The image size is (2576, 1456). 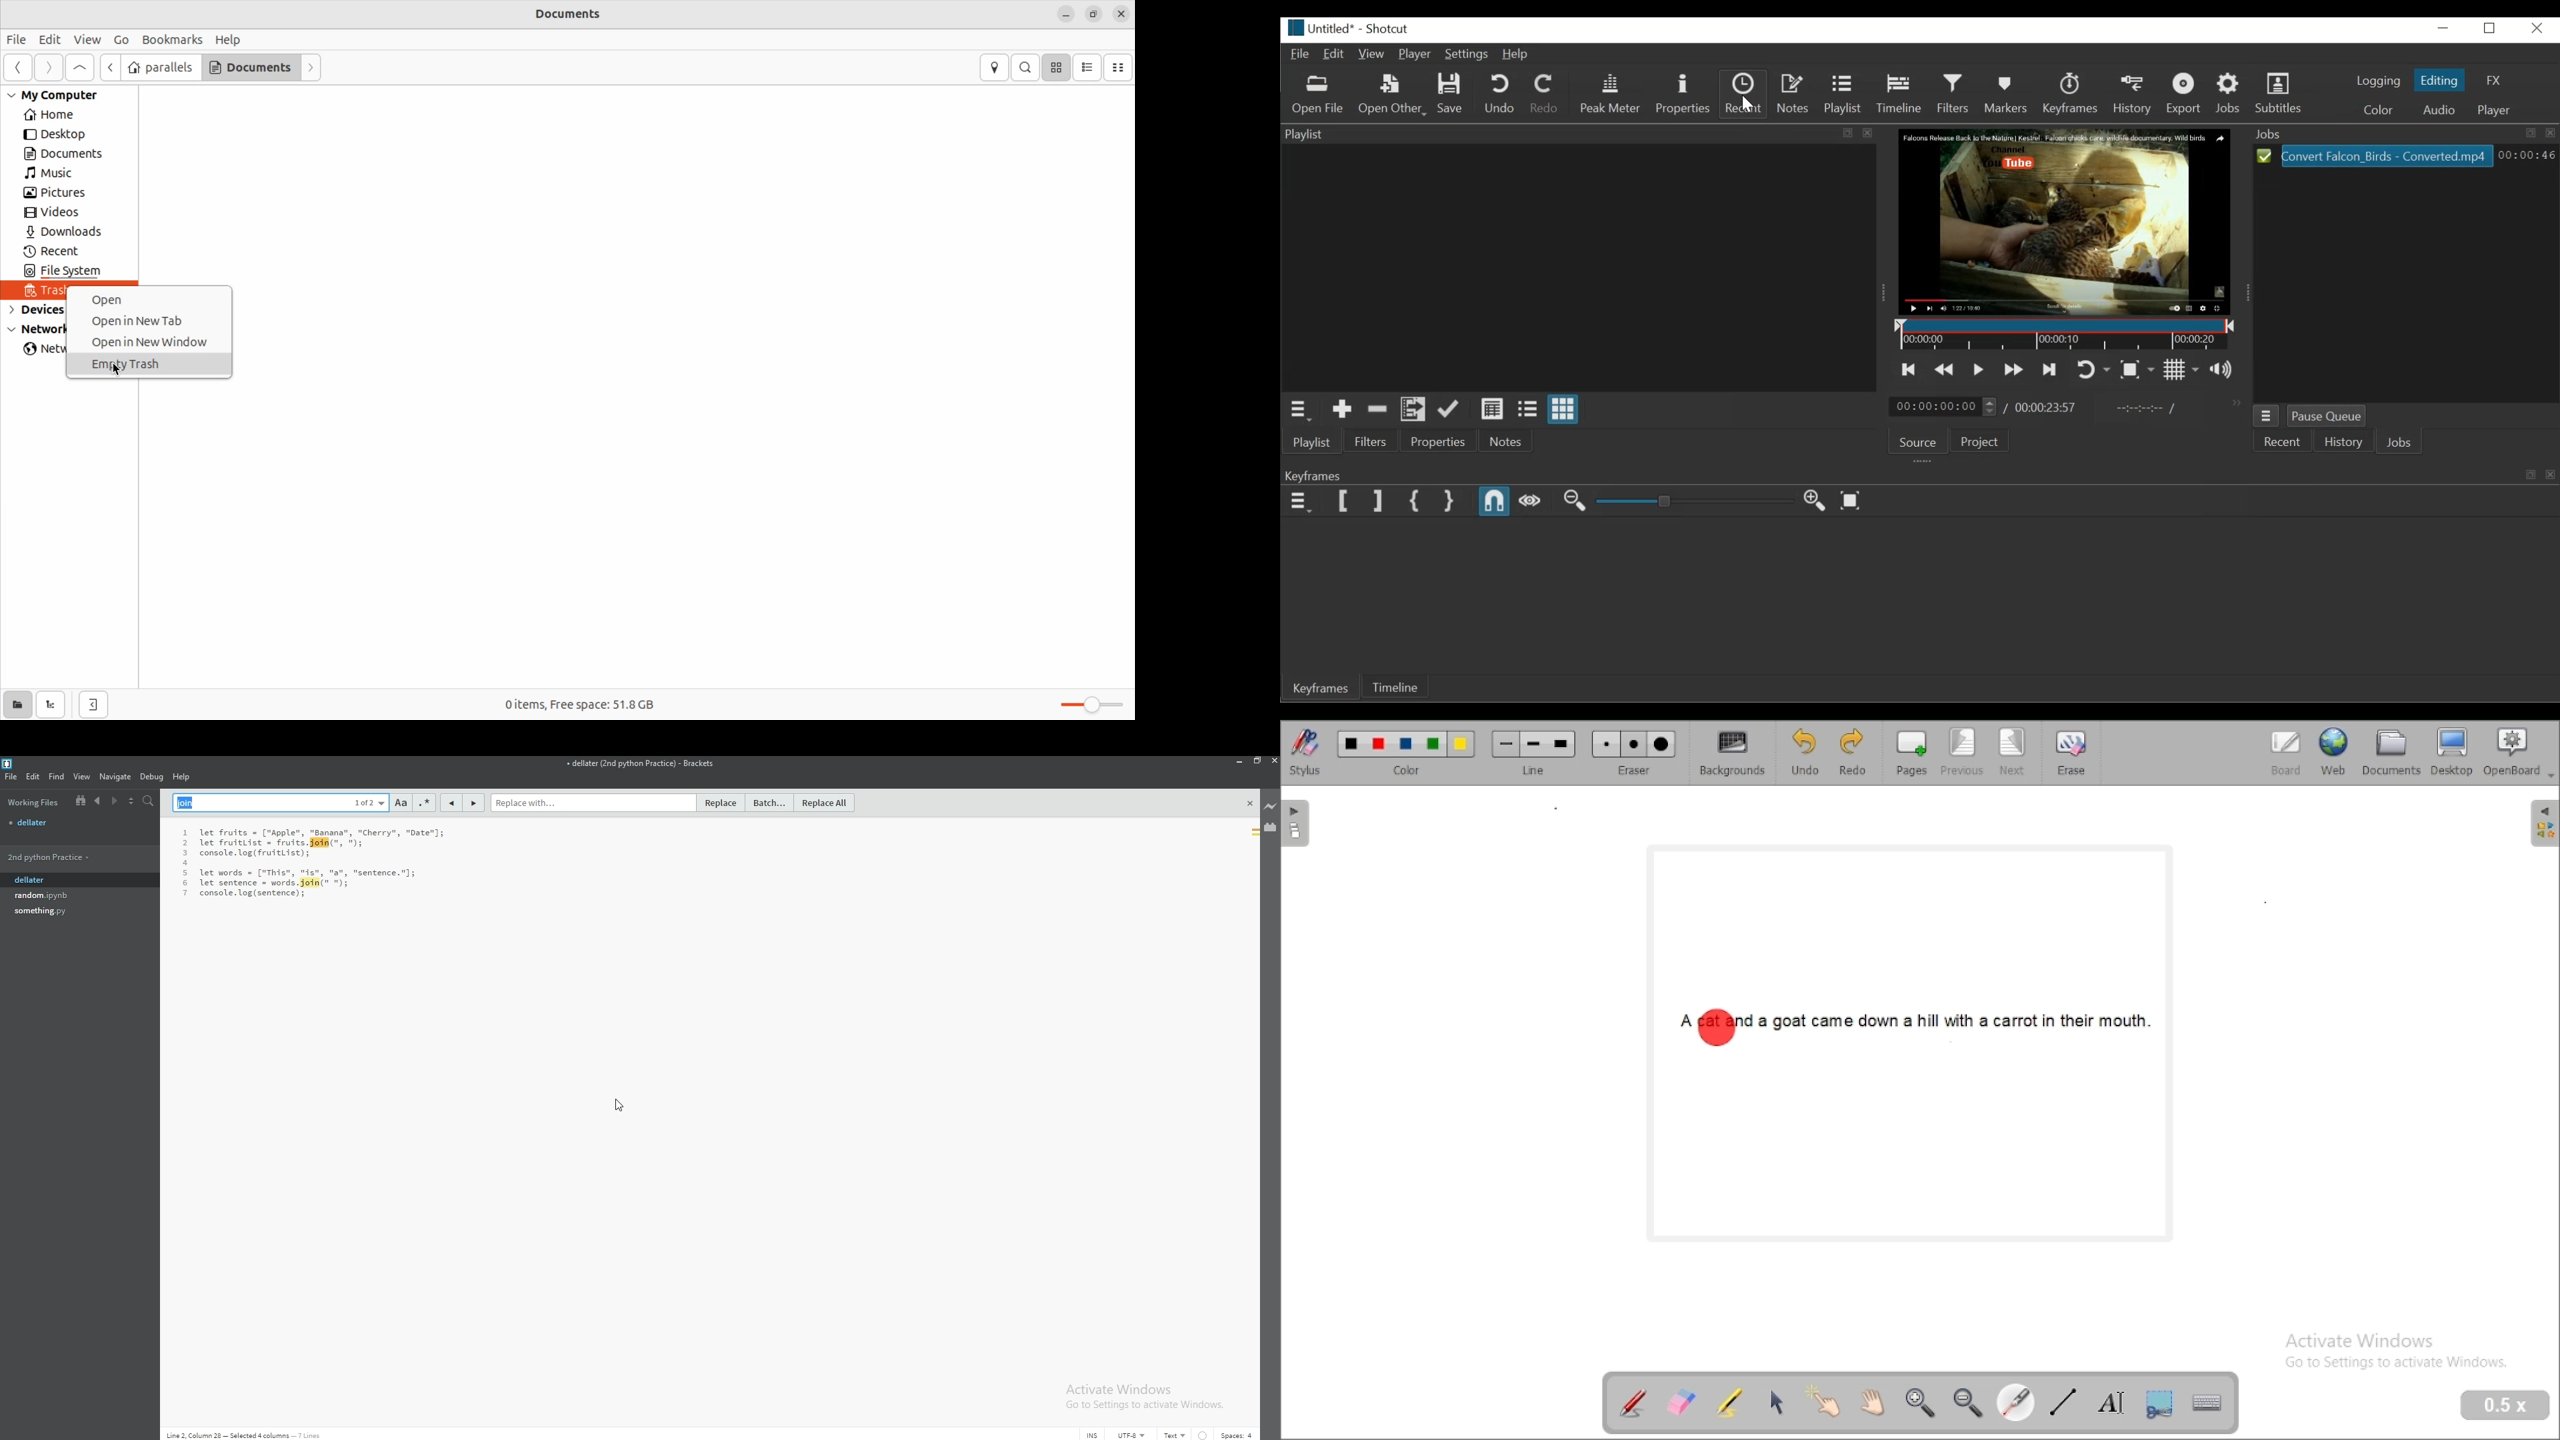 What do you see at coordinates (79, 822) in the screenshot?
I see `file` at bounding box center [79, 822].